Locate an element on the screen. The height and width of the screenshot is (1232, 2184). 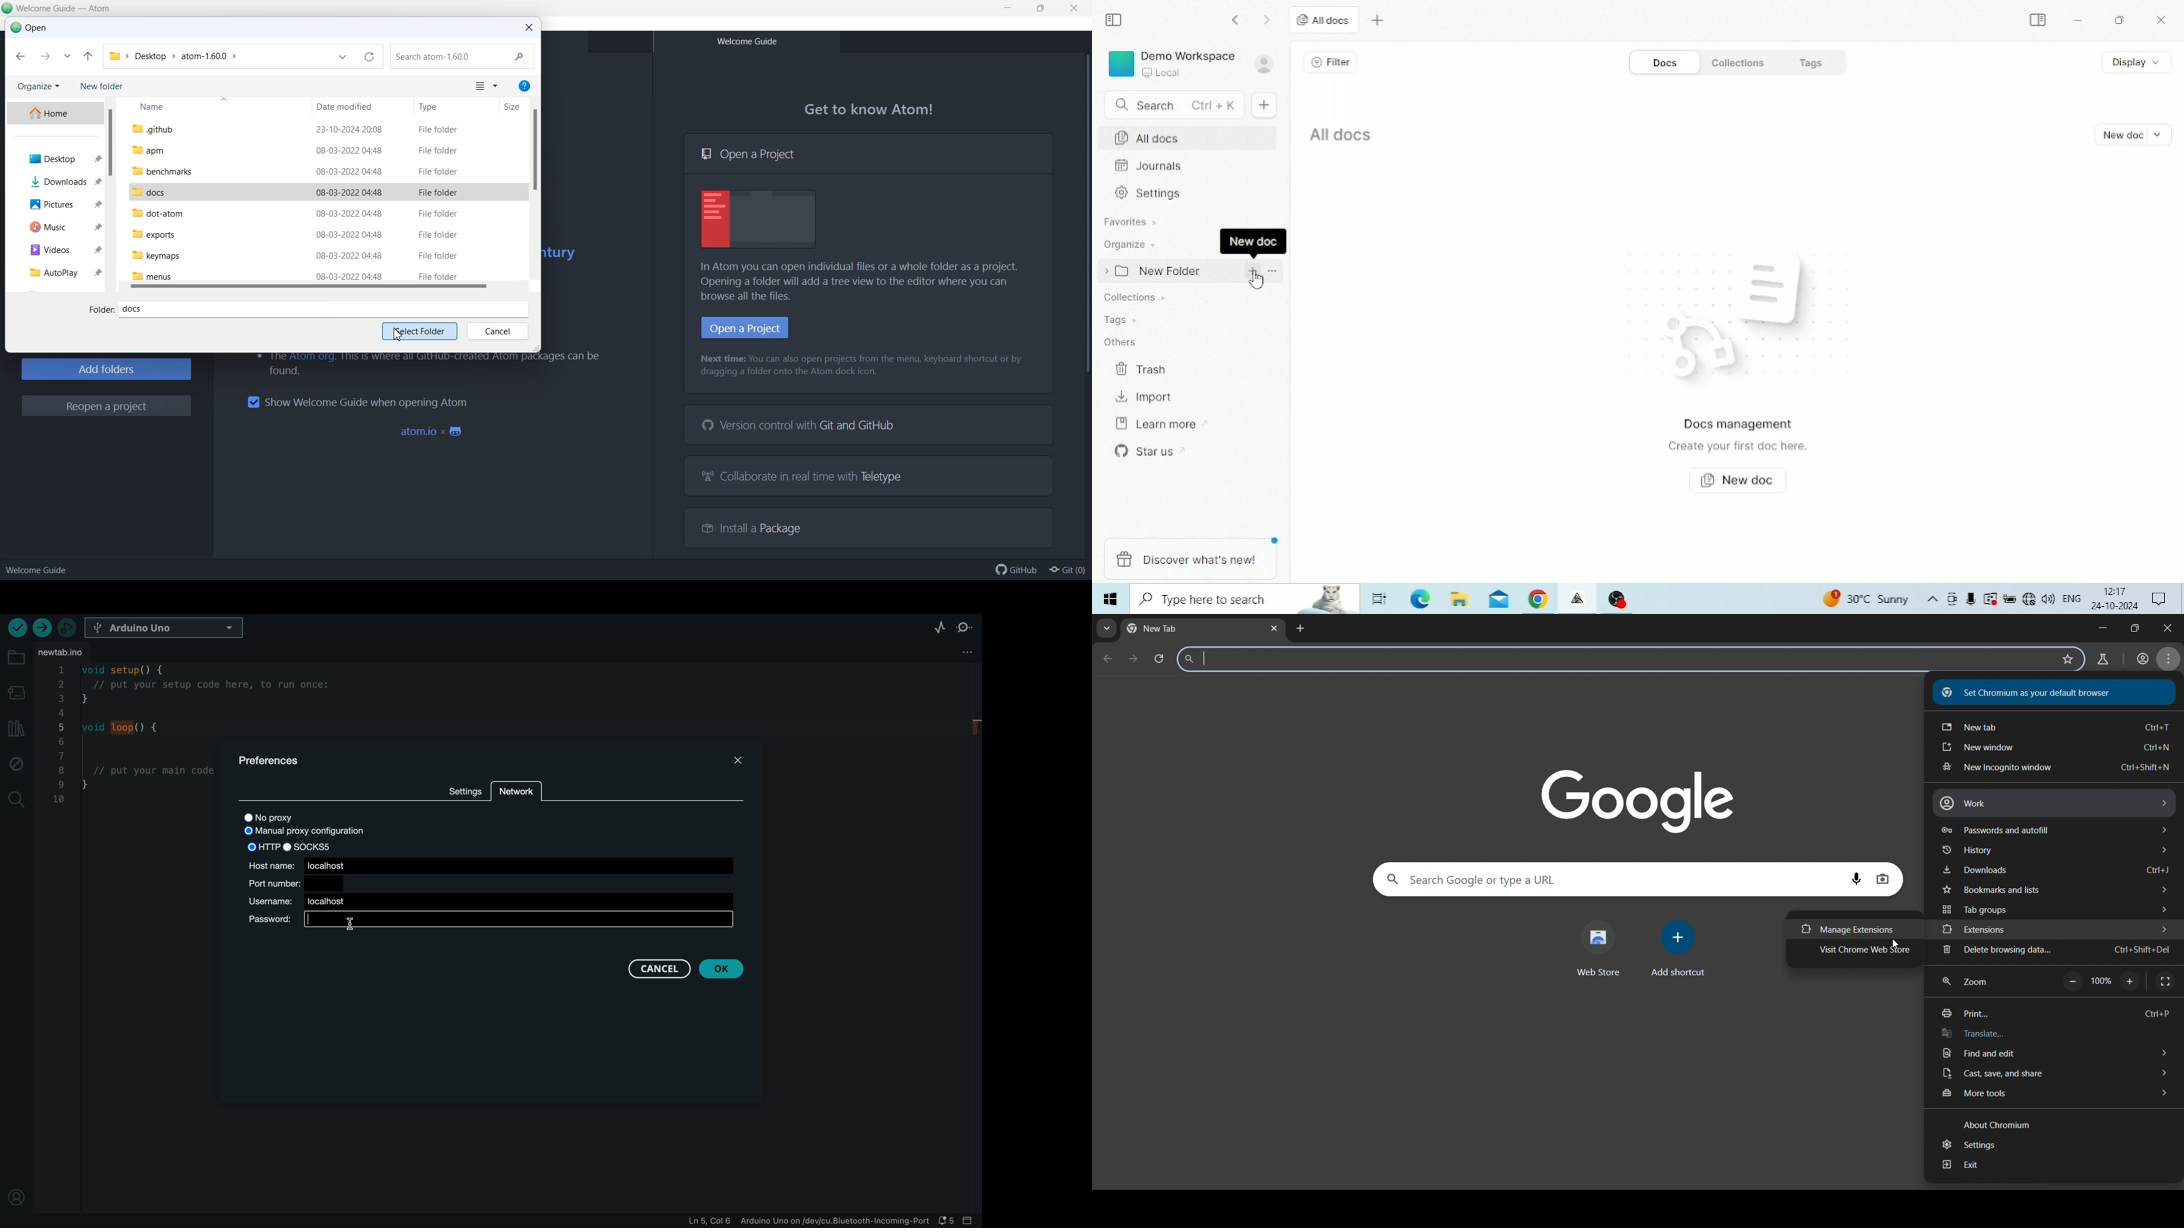
username is located at coordinates (487, 902).